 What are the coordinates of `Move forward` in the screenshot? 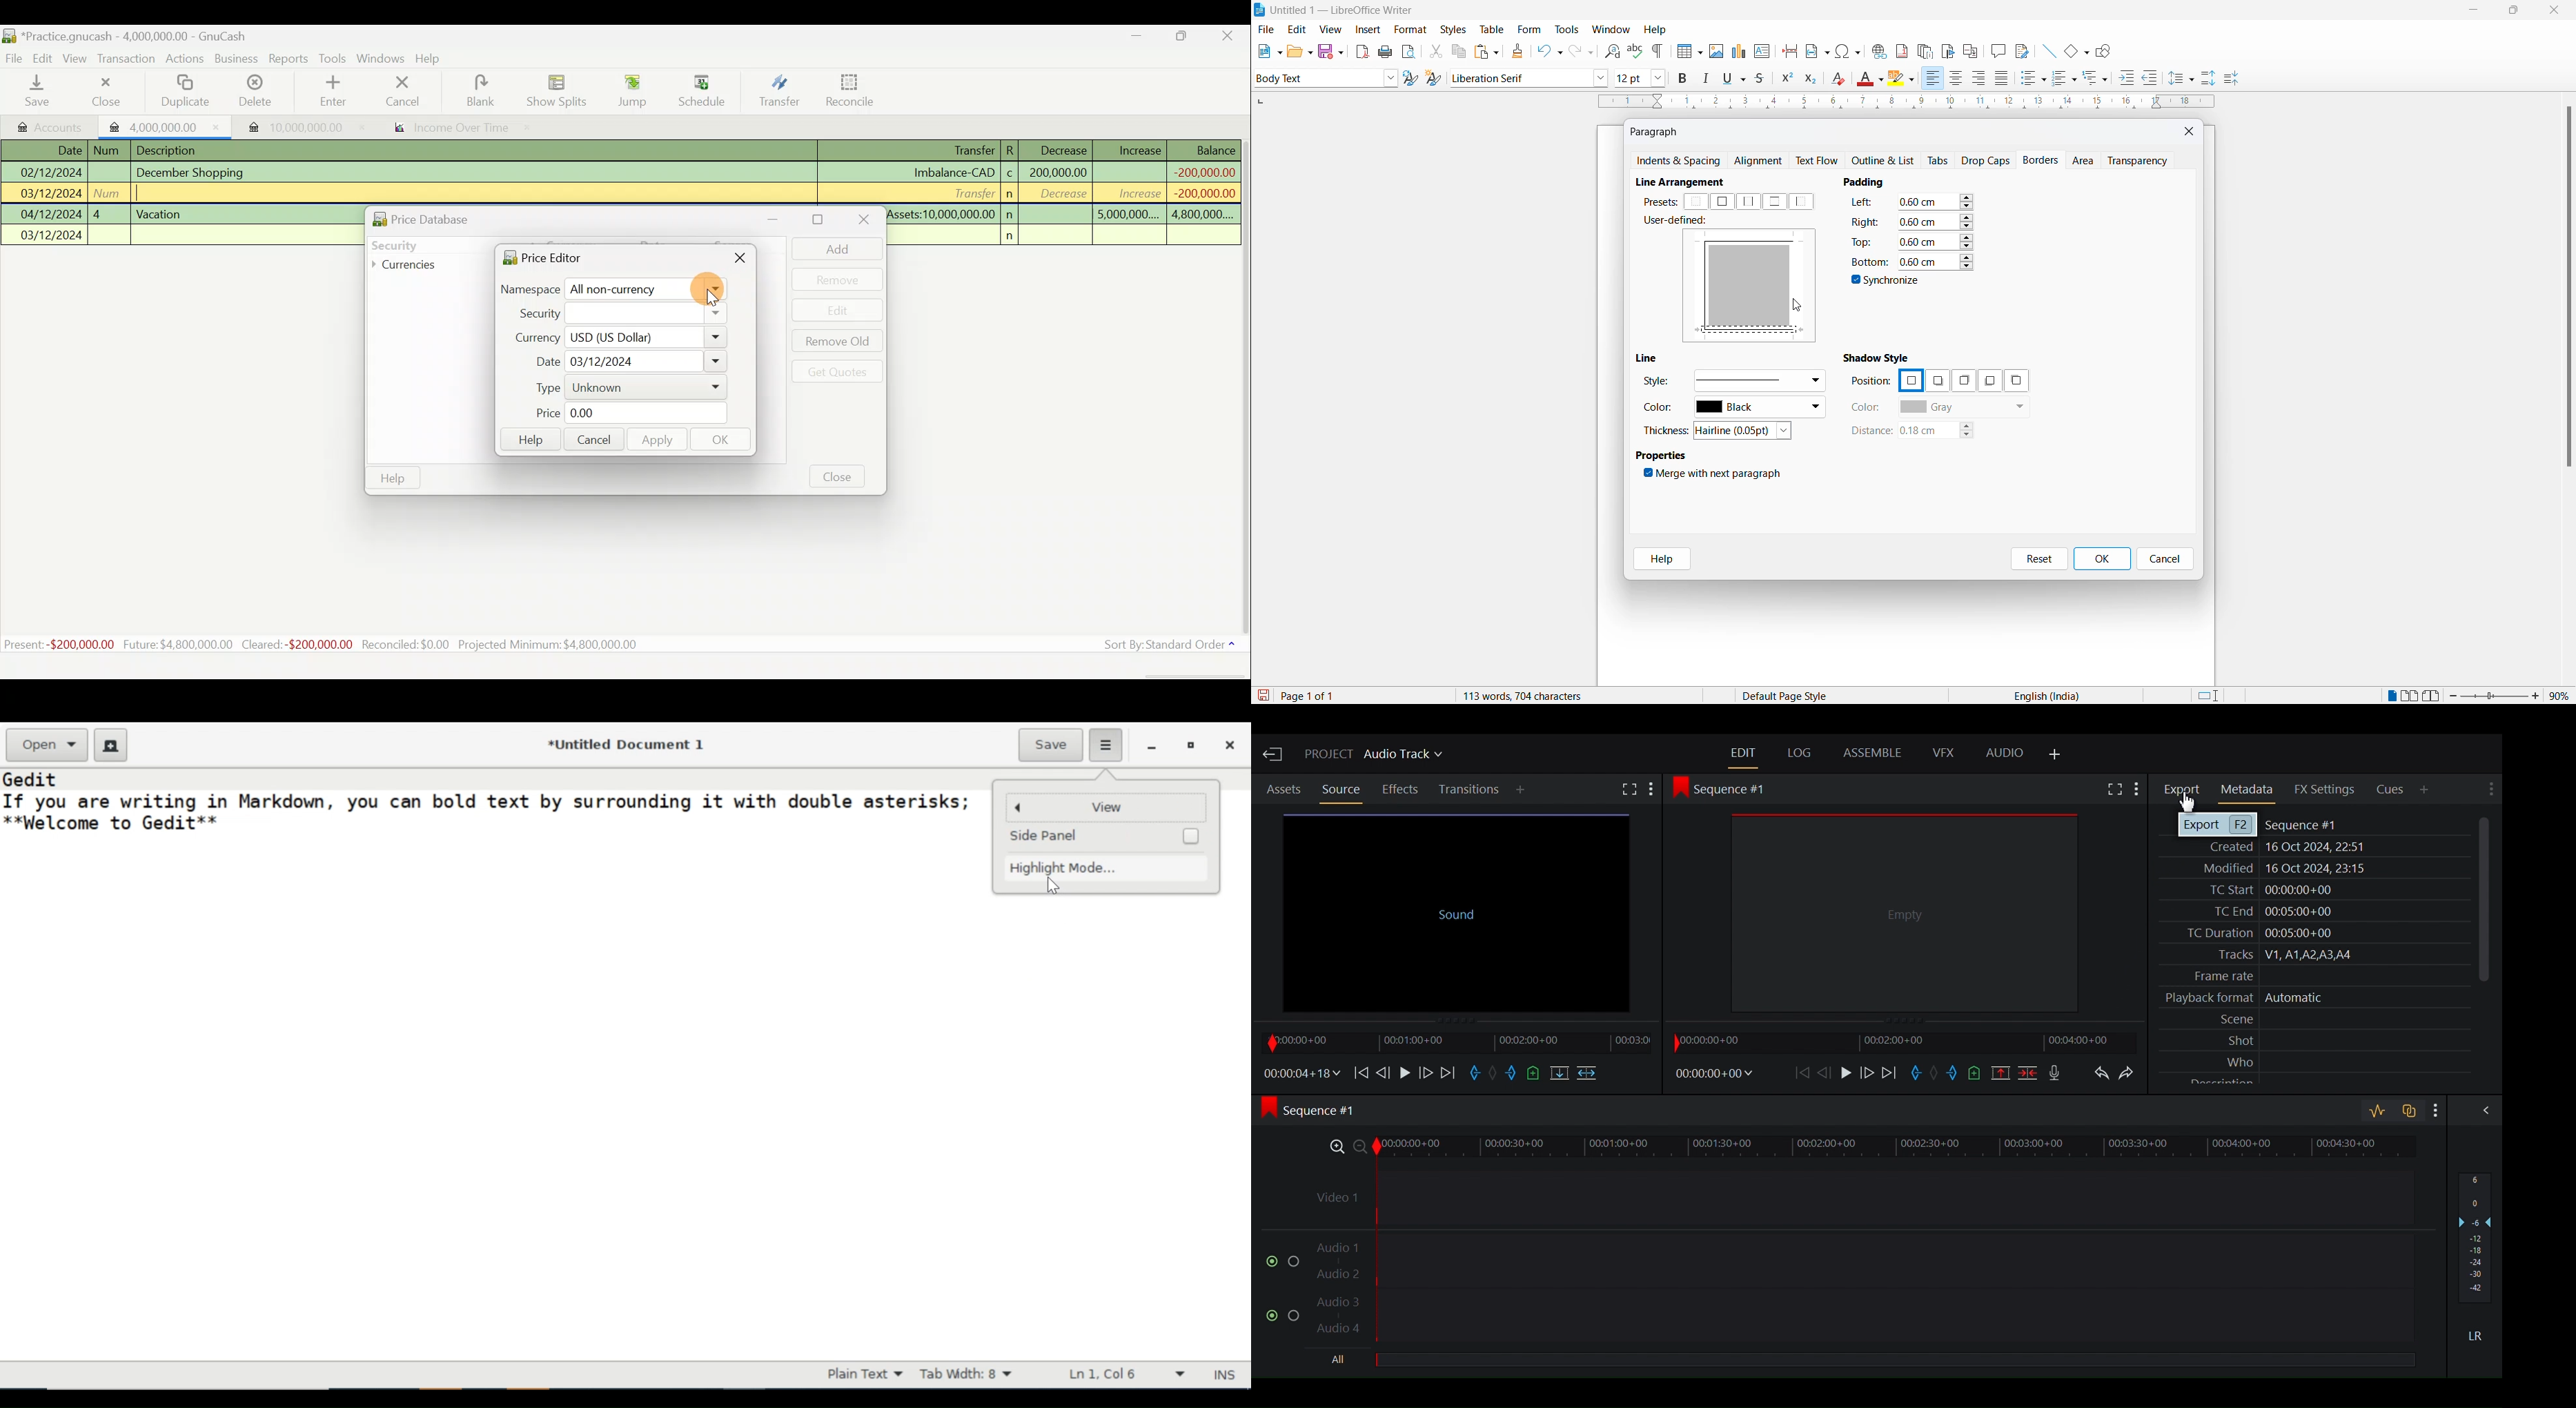 It's located at (1892, 1073).